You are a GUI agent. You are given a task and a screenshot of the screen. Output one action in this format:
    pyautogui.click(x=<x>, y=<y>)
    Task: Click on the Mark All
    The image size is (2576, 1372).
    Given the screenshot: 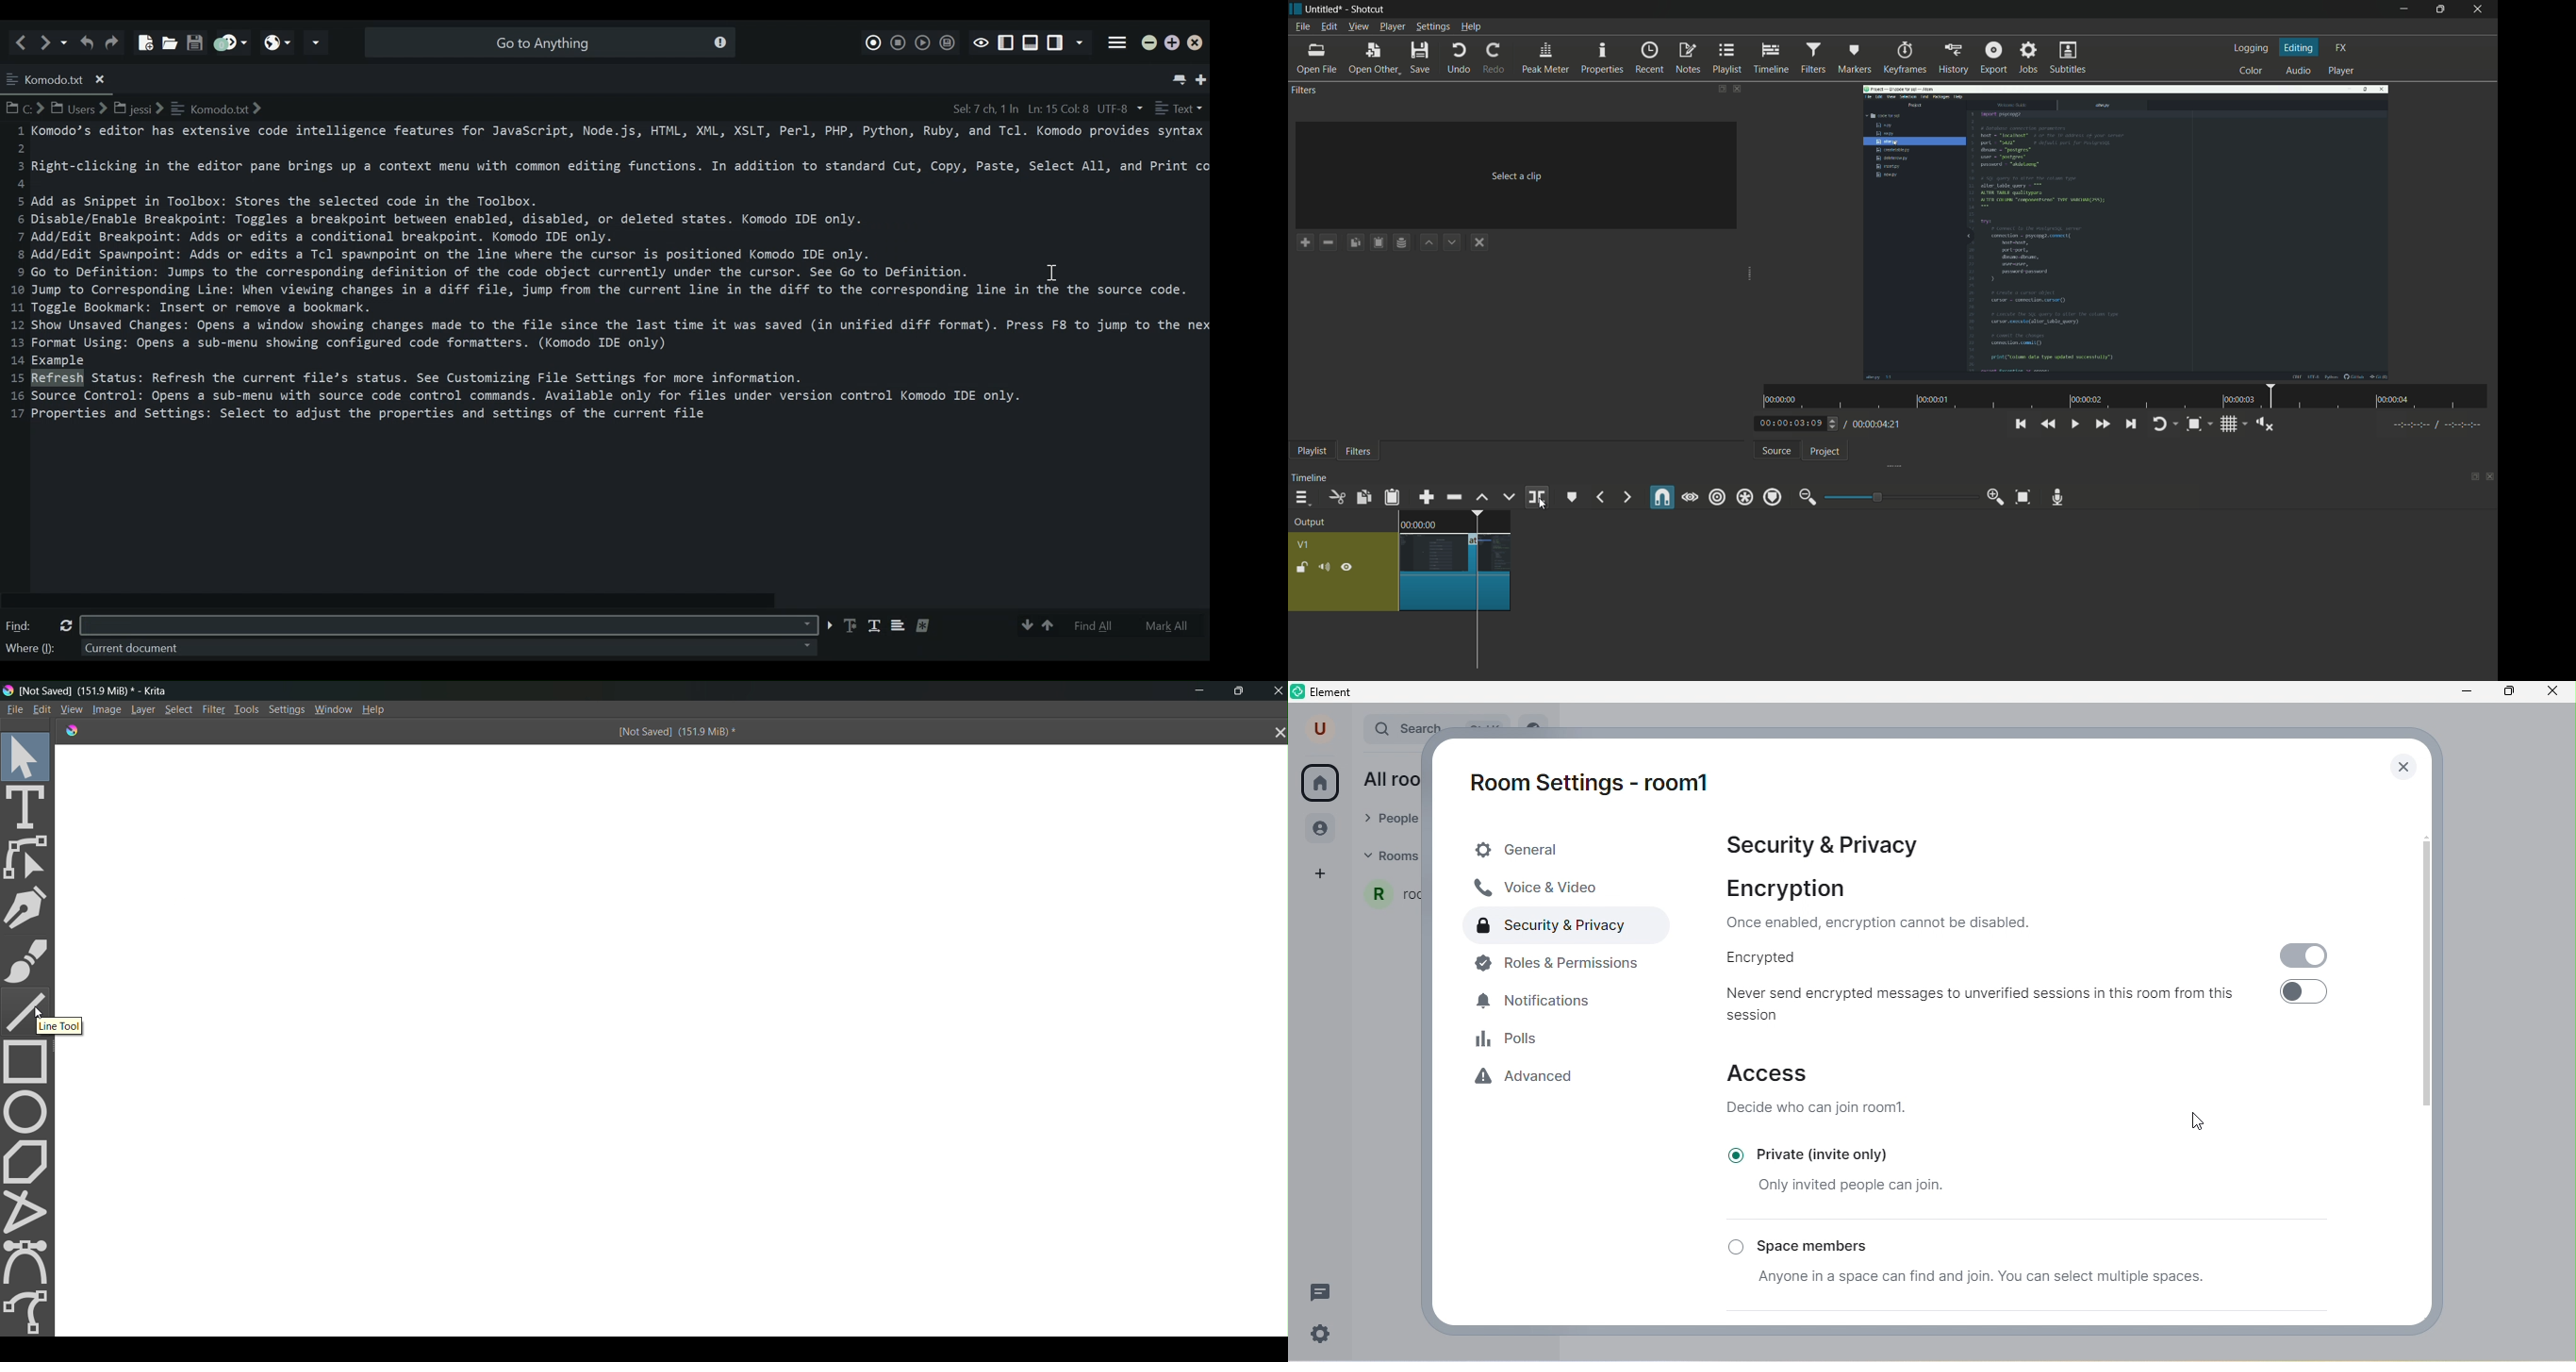 What is the action you would take?
    pyautogui.click(x=1168, y=626)
    